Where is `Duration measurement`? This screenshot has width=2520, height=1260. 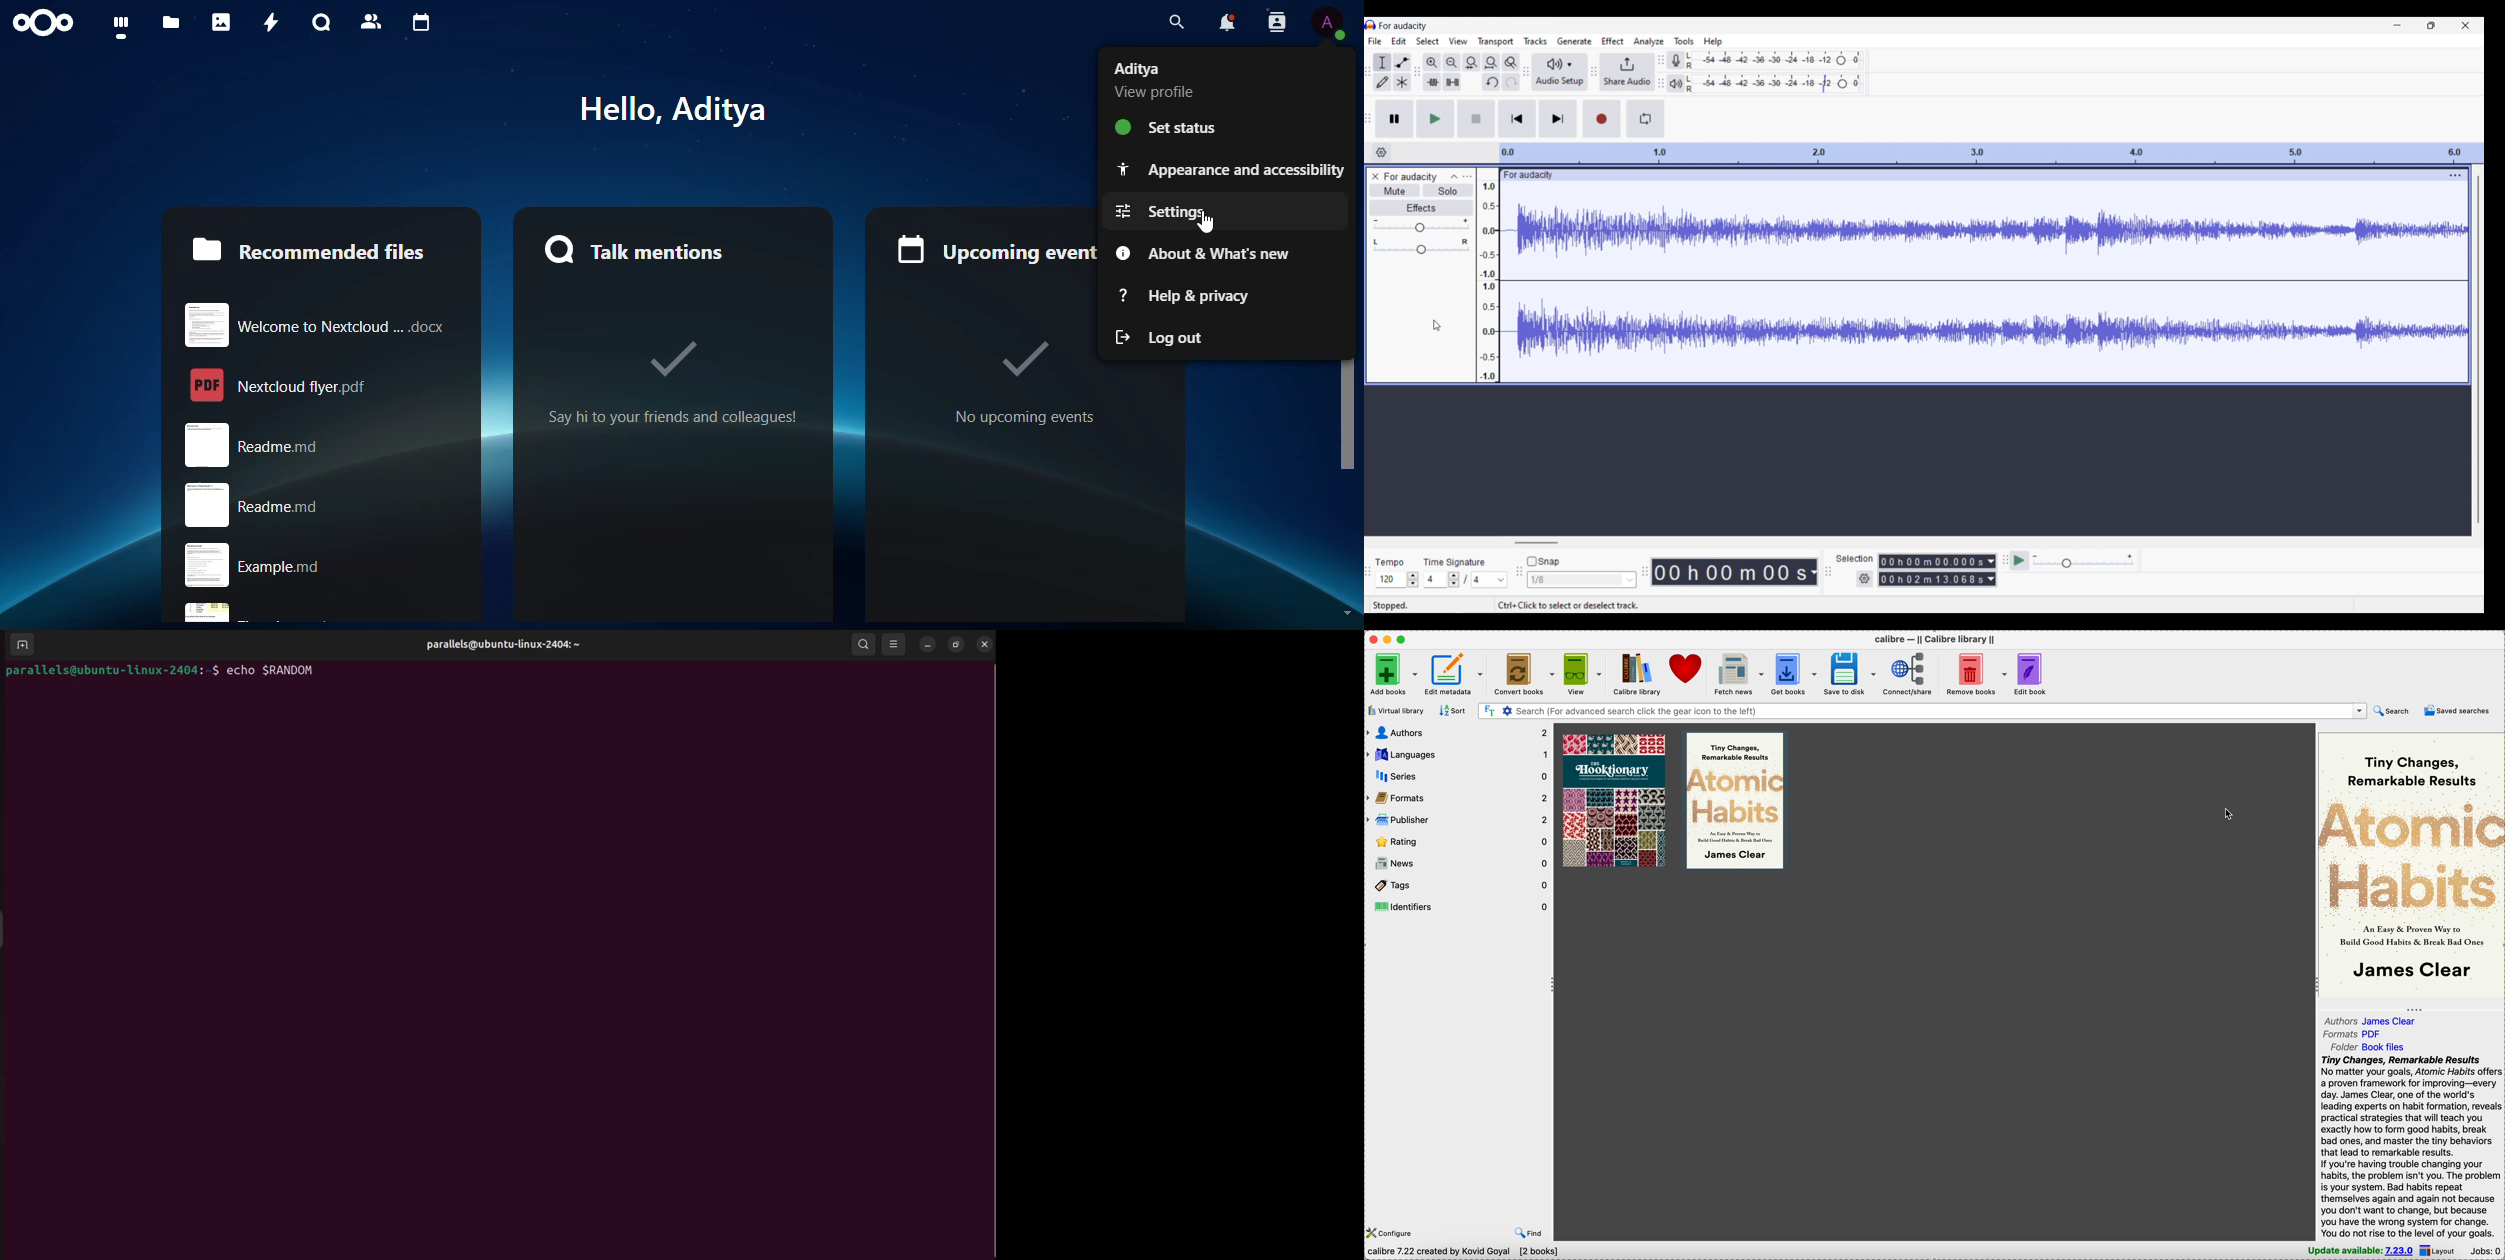 Duration measurement is located at coordinates (1813, 572).